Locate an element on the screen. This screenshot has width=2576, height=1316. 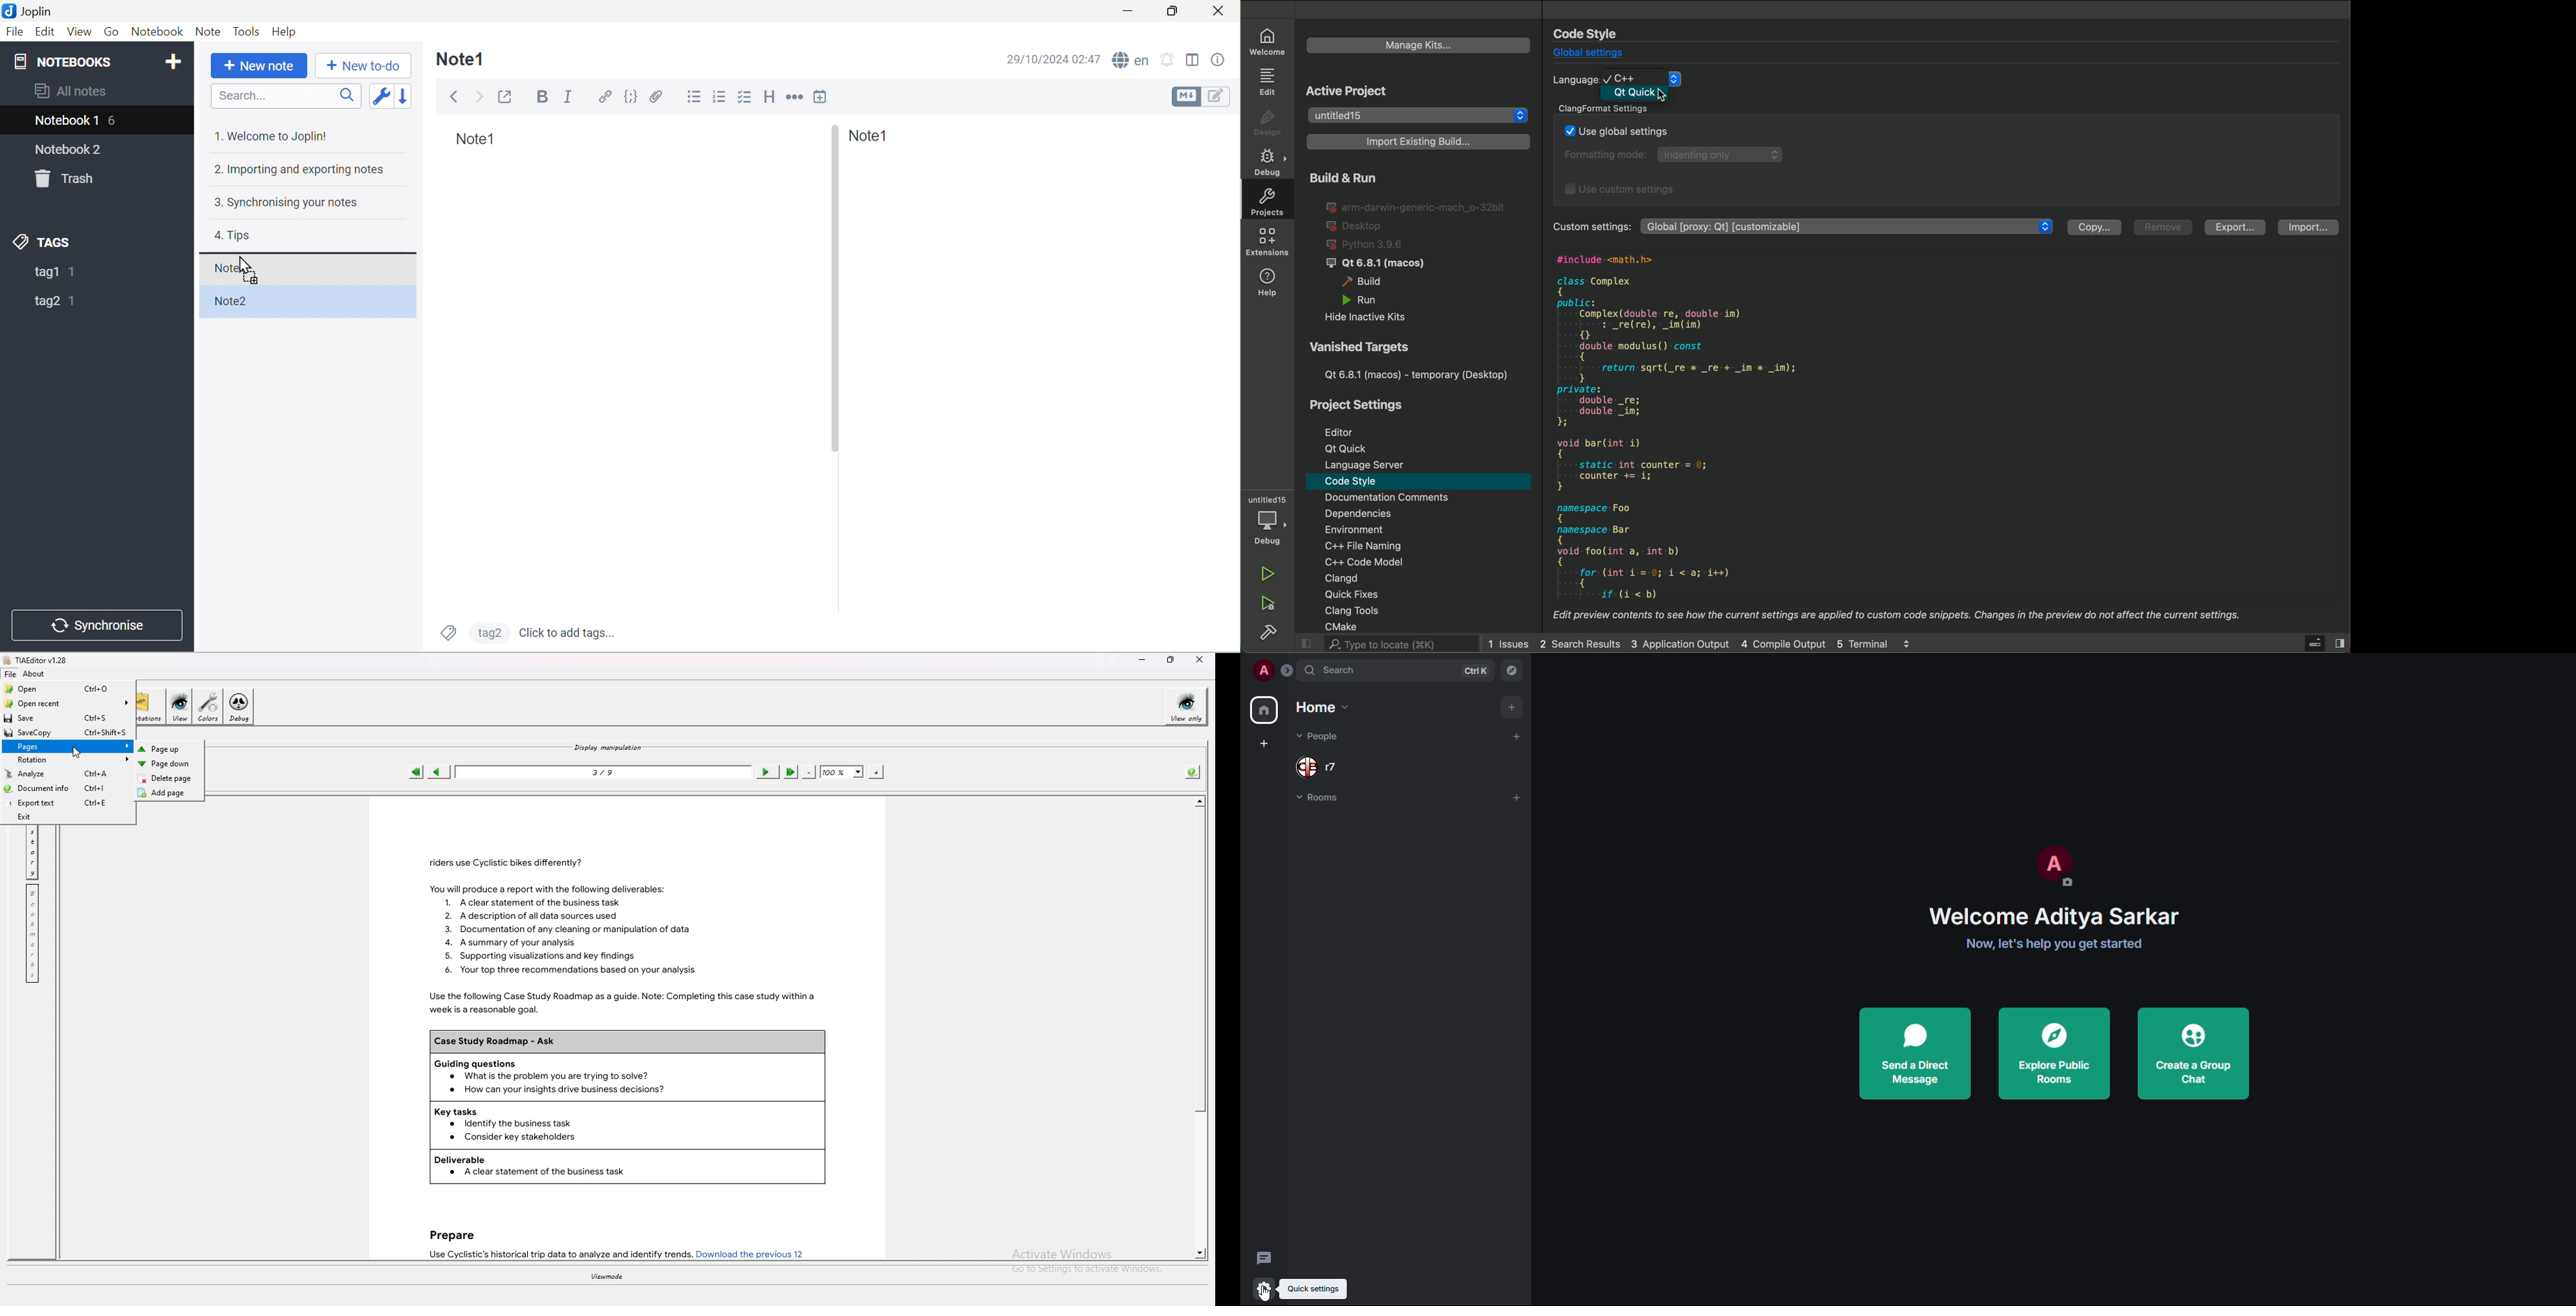
language is located at coordinates (1574, 80).